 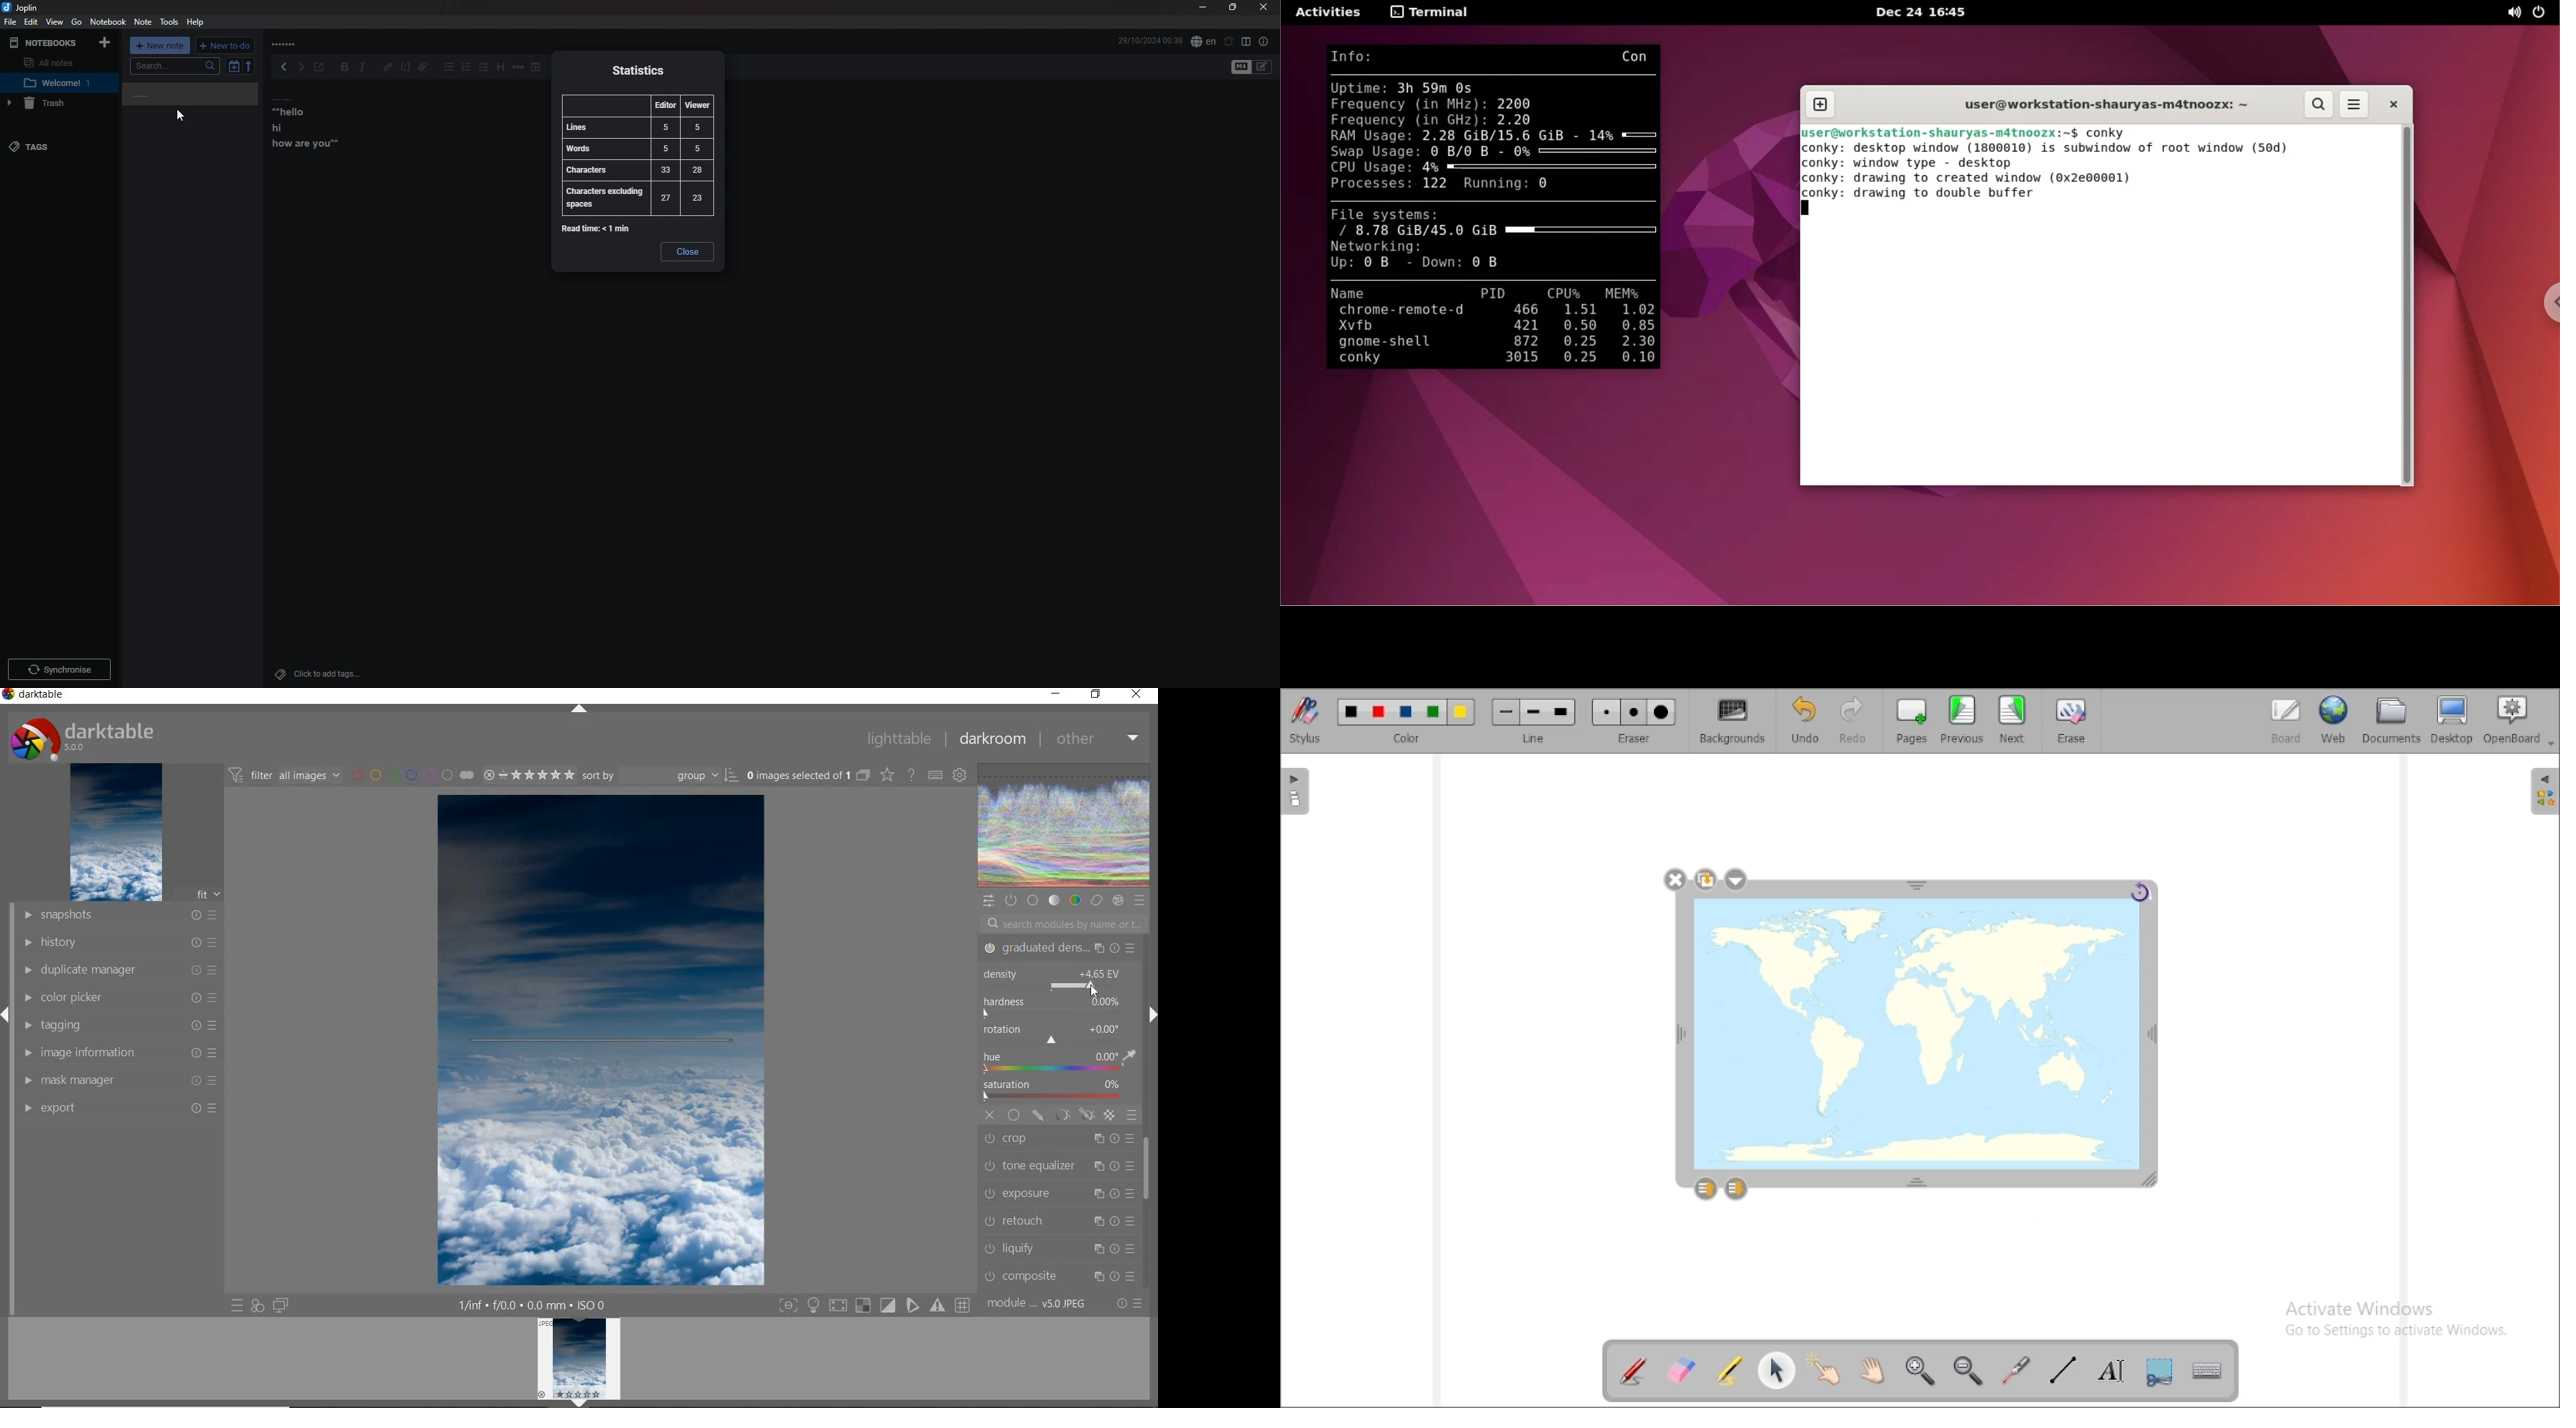 I want to click on close, so click(x=1265, y=7).